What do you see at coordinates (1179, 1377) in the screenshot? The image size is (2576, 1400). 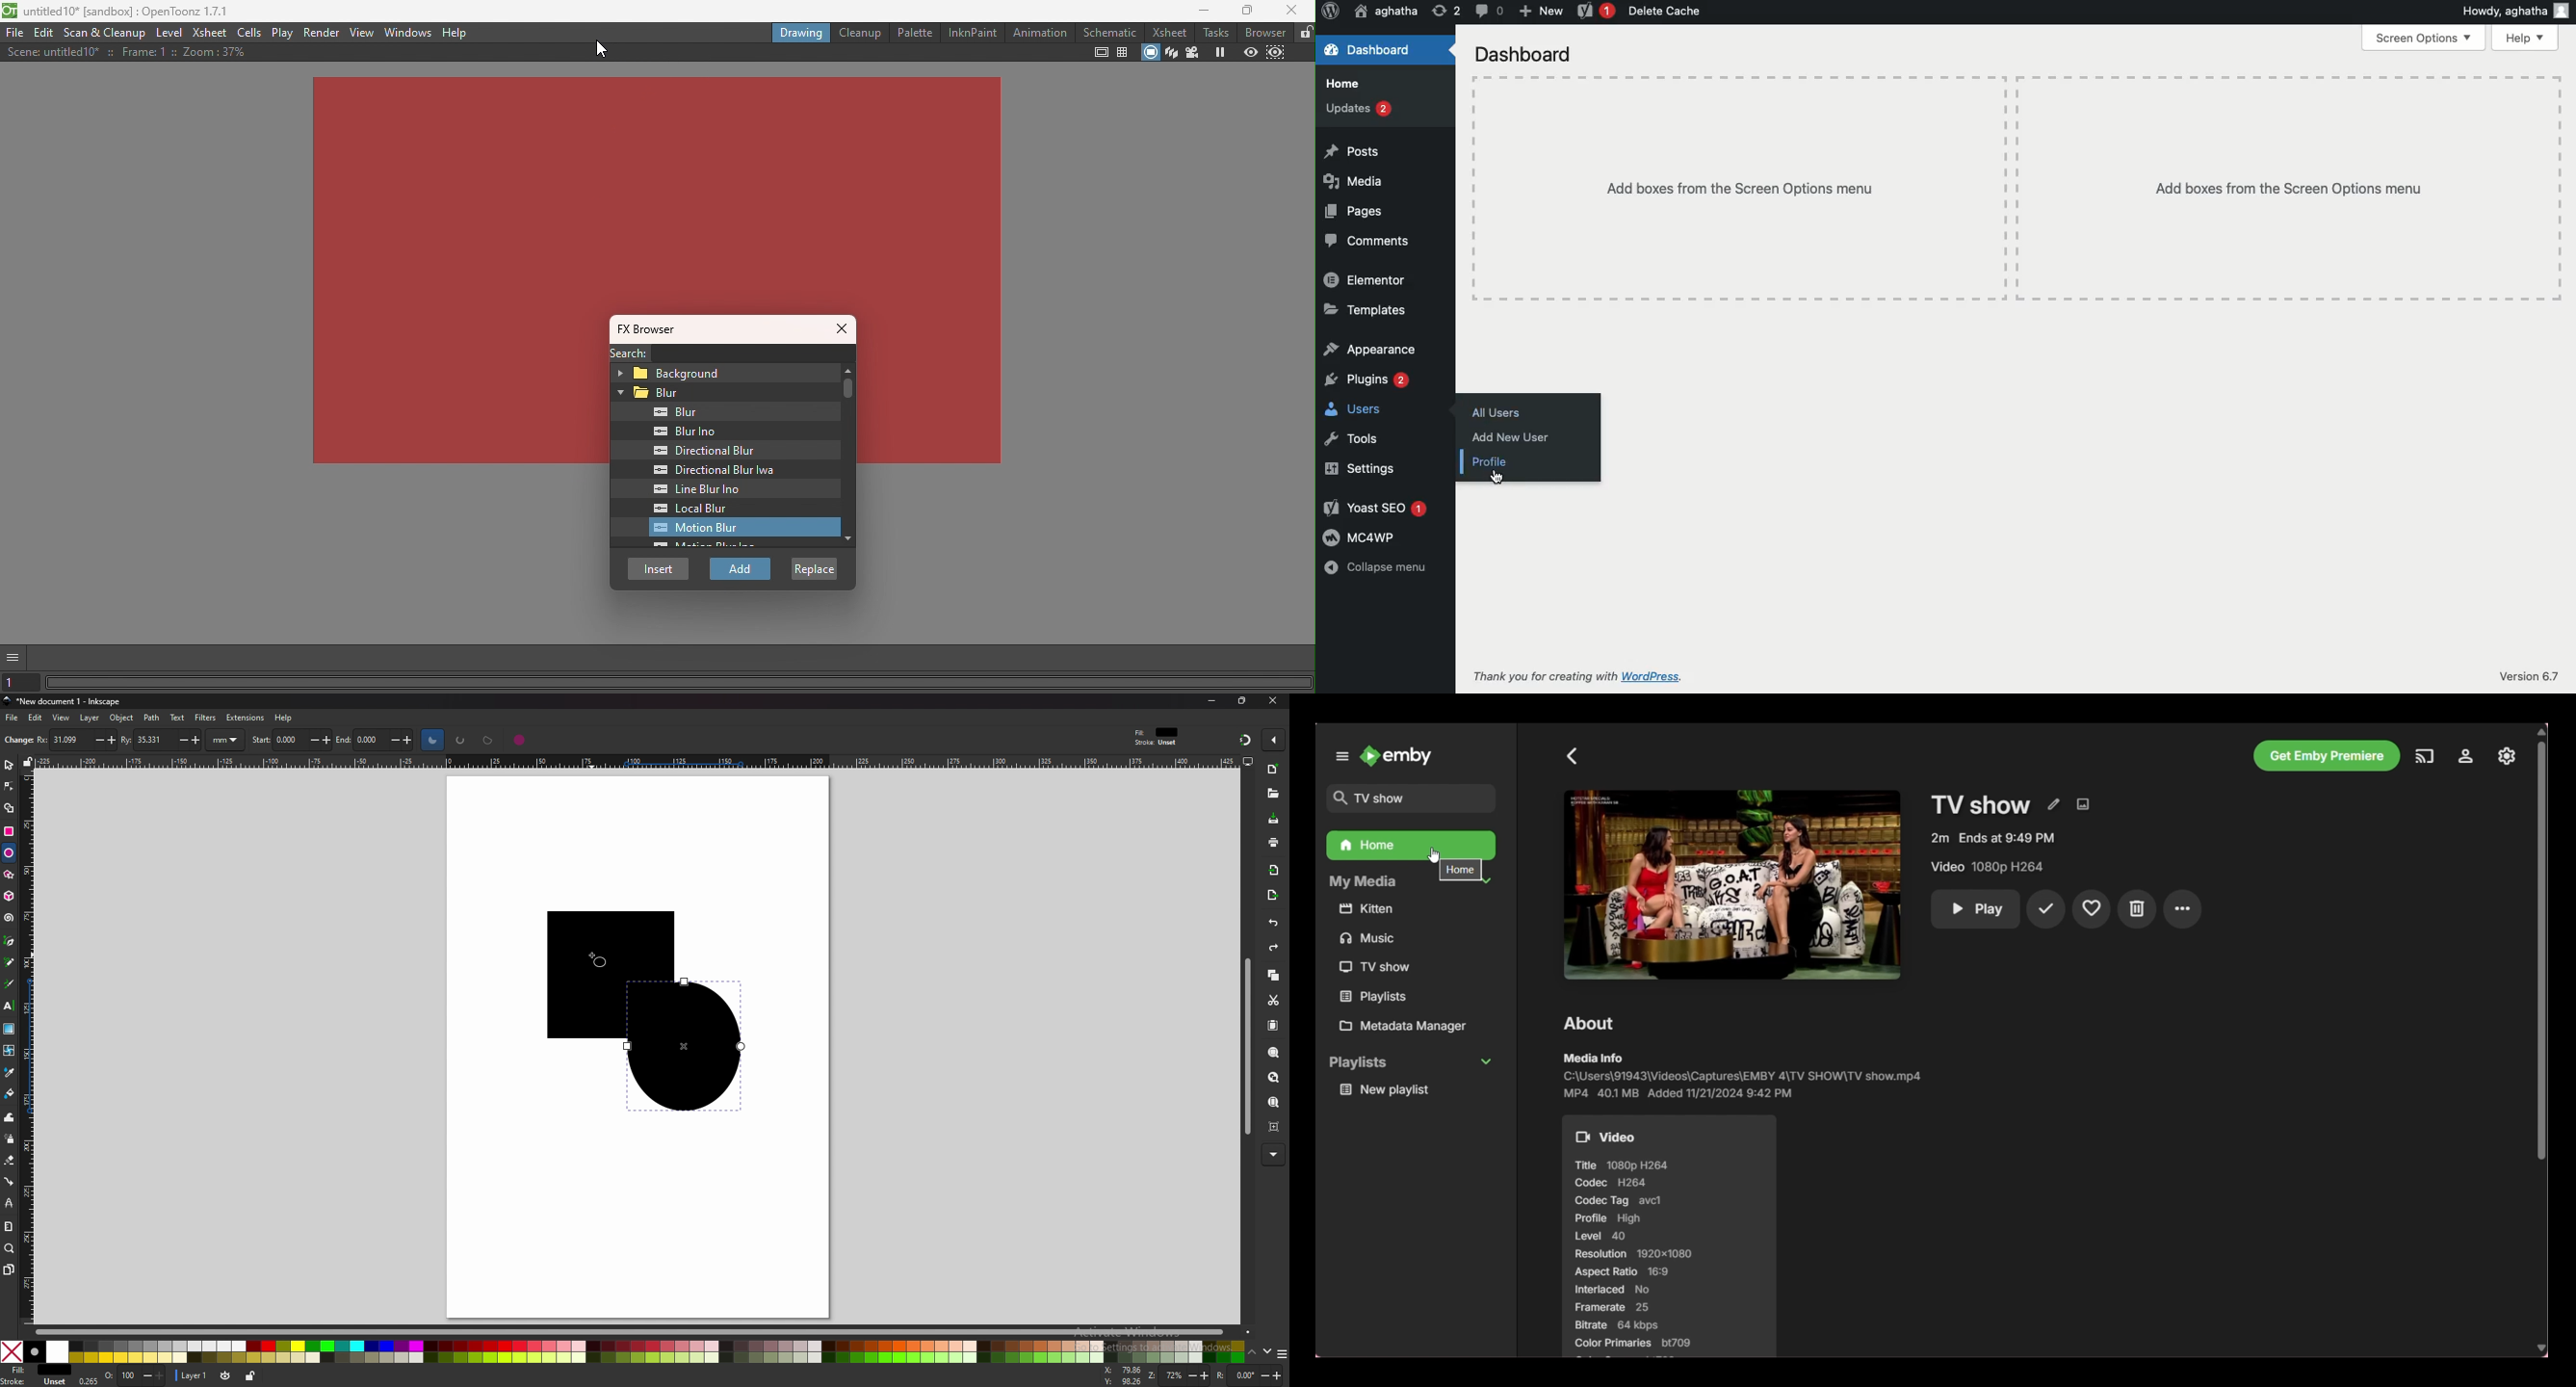 I see `zoom` at bounding box center [1179, 1377].